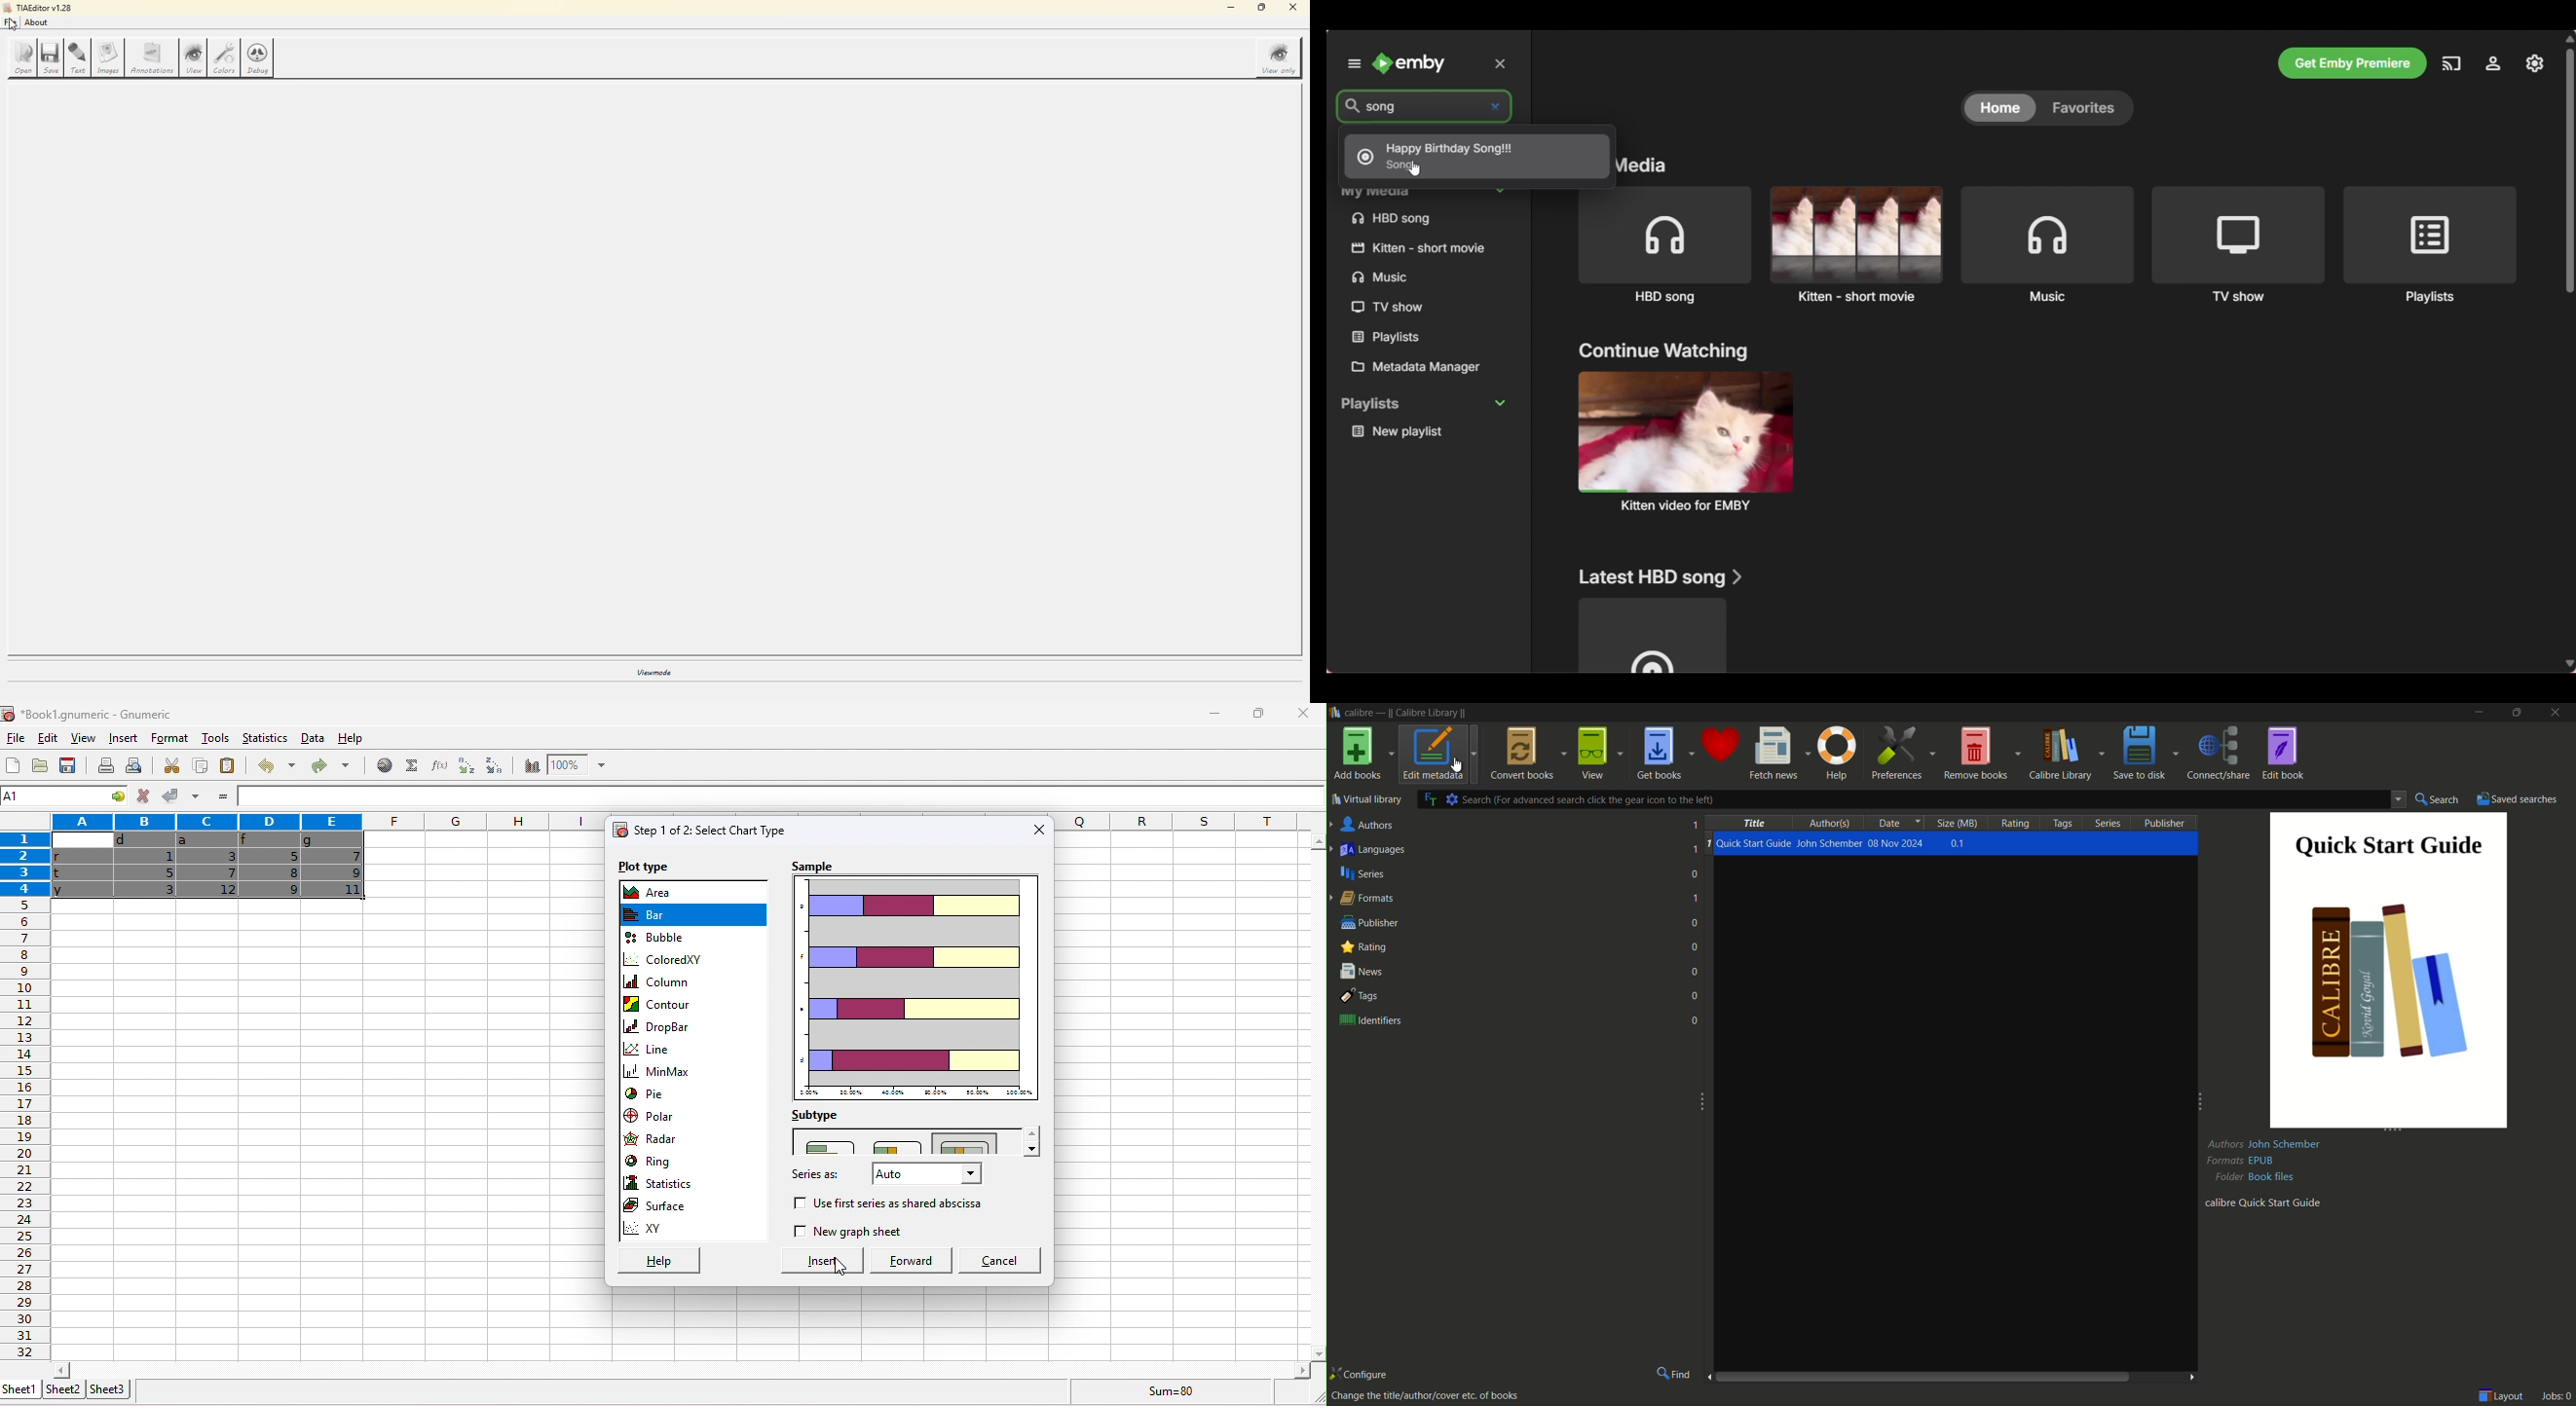 The width and height of the screenshot is (2576, 1428). What do you see at coordinates (1504, 62) in the screenshot?
I see `close` at bounding box center [1504, 62].